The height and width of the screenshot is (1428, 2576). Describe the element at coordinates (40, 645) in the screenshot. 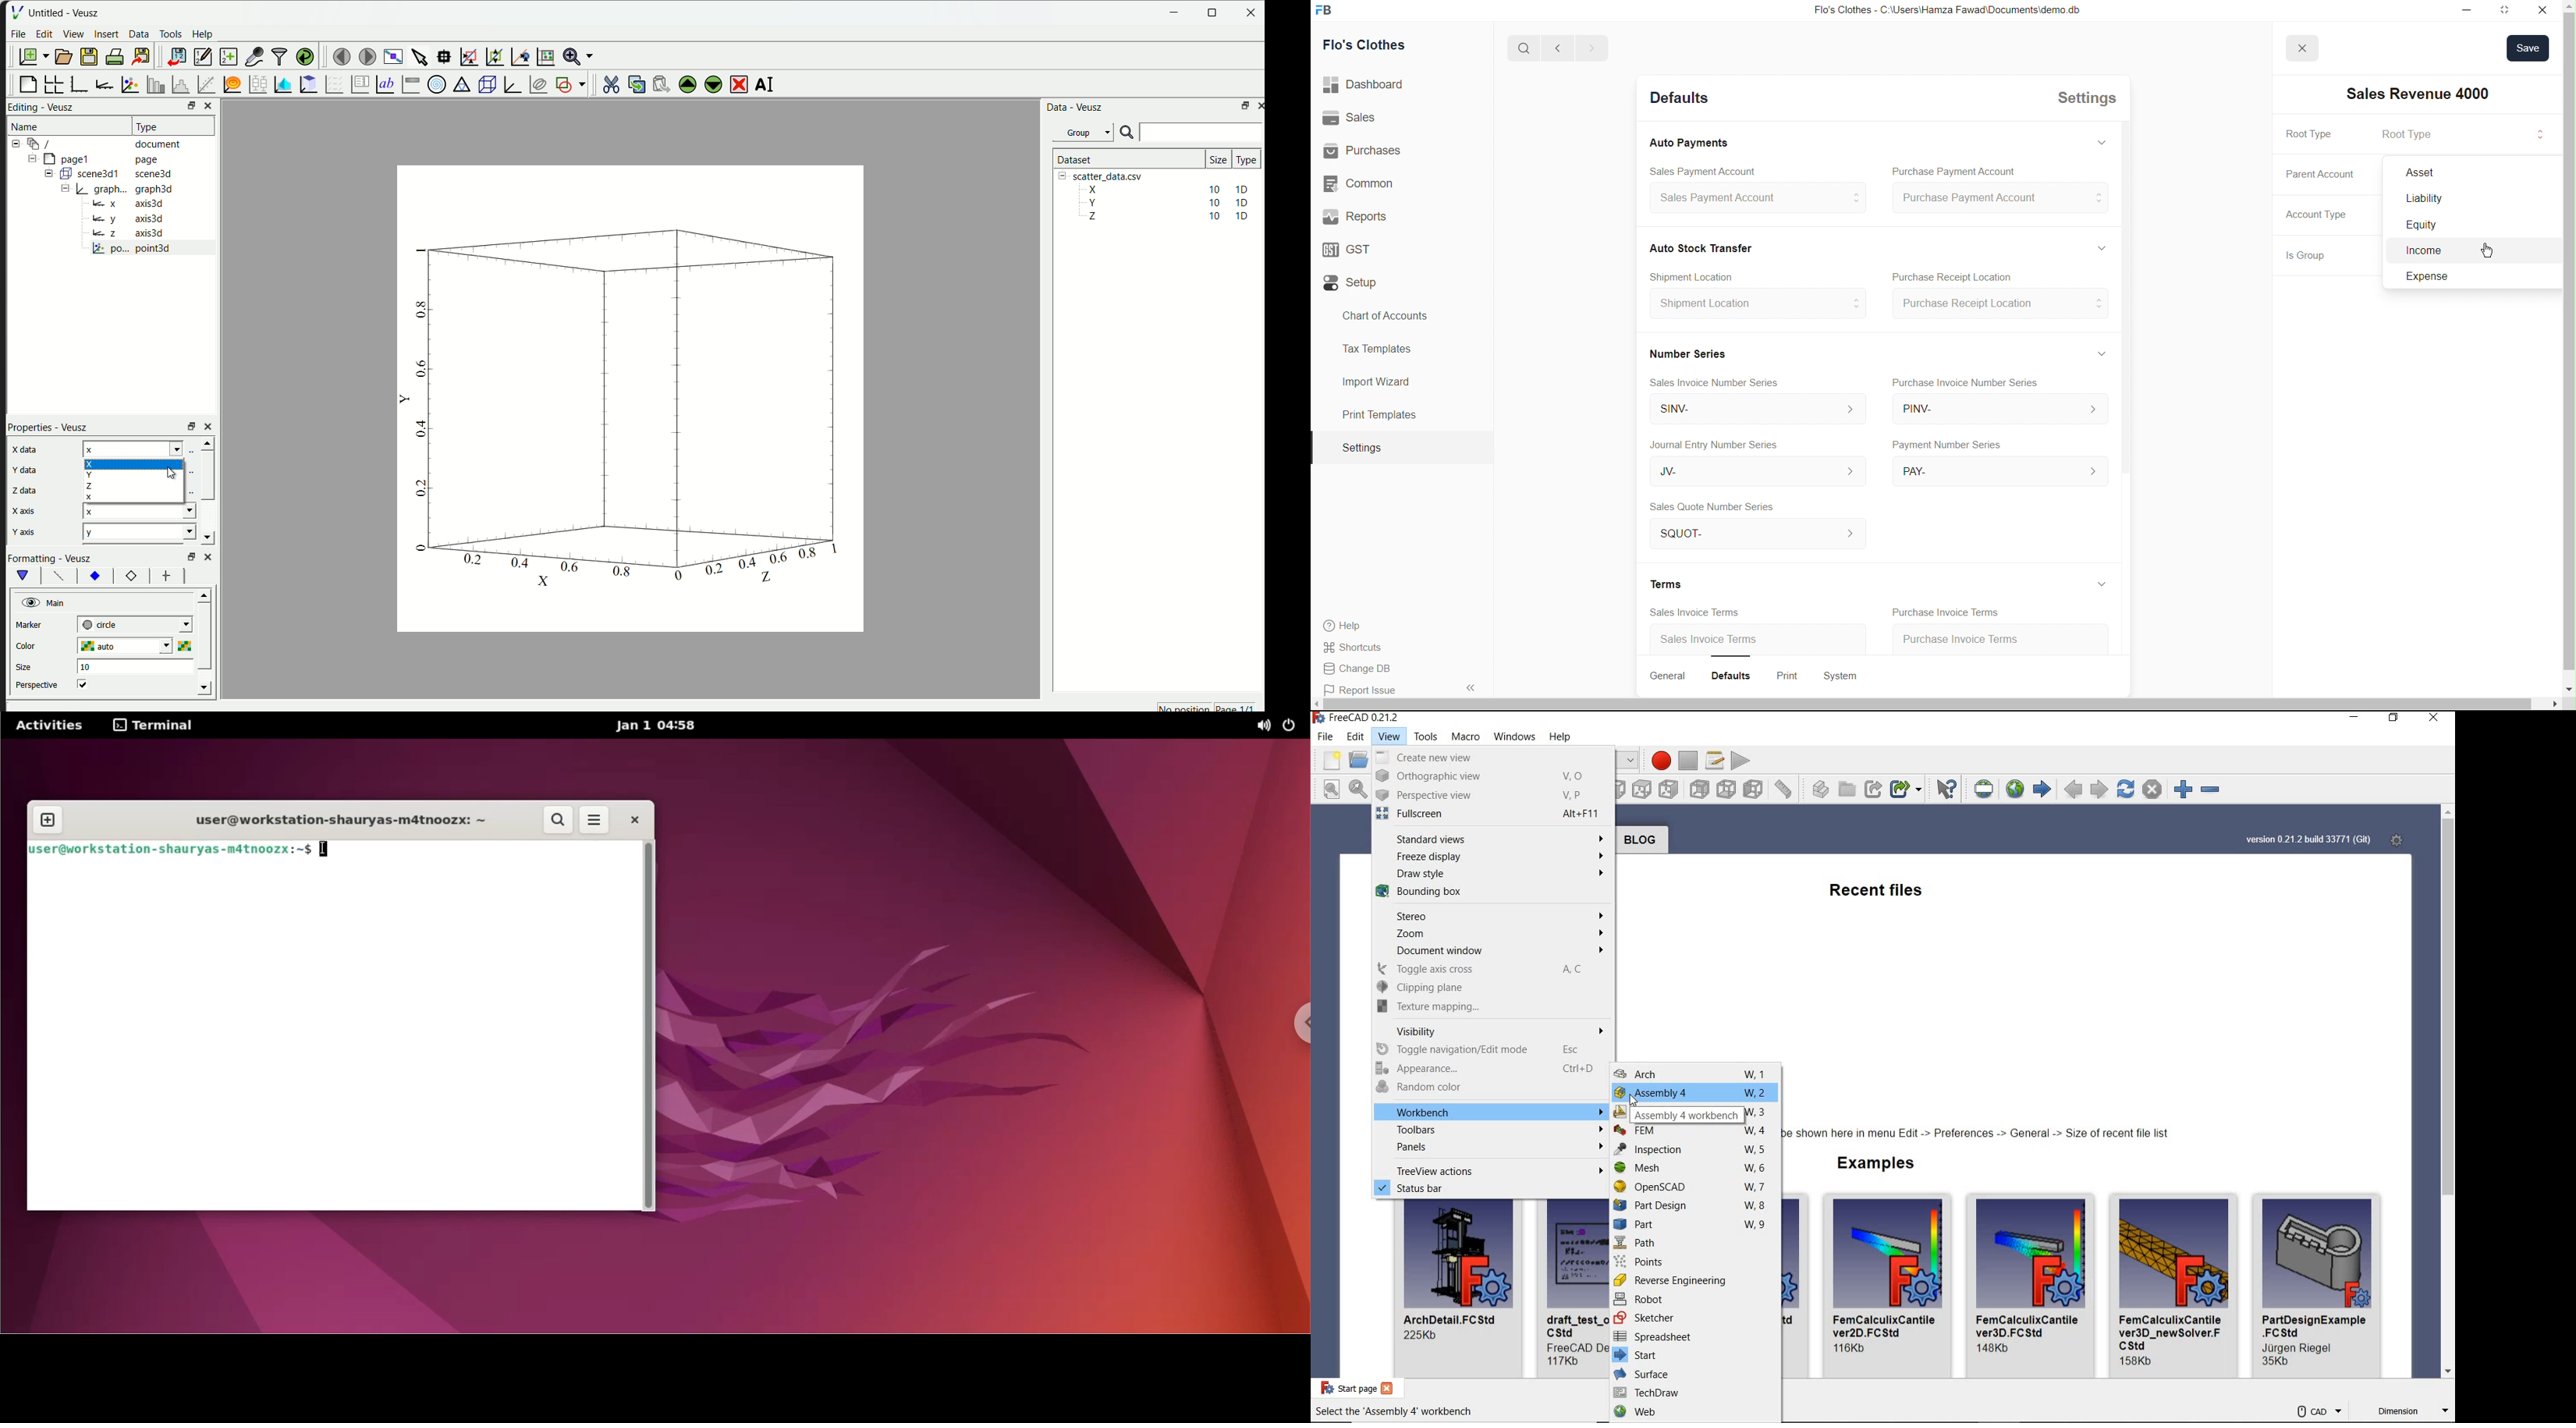

I see `color` at that location.